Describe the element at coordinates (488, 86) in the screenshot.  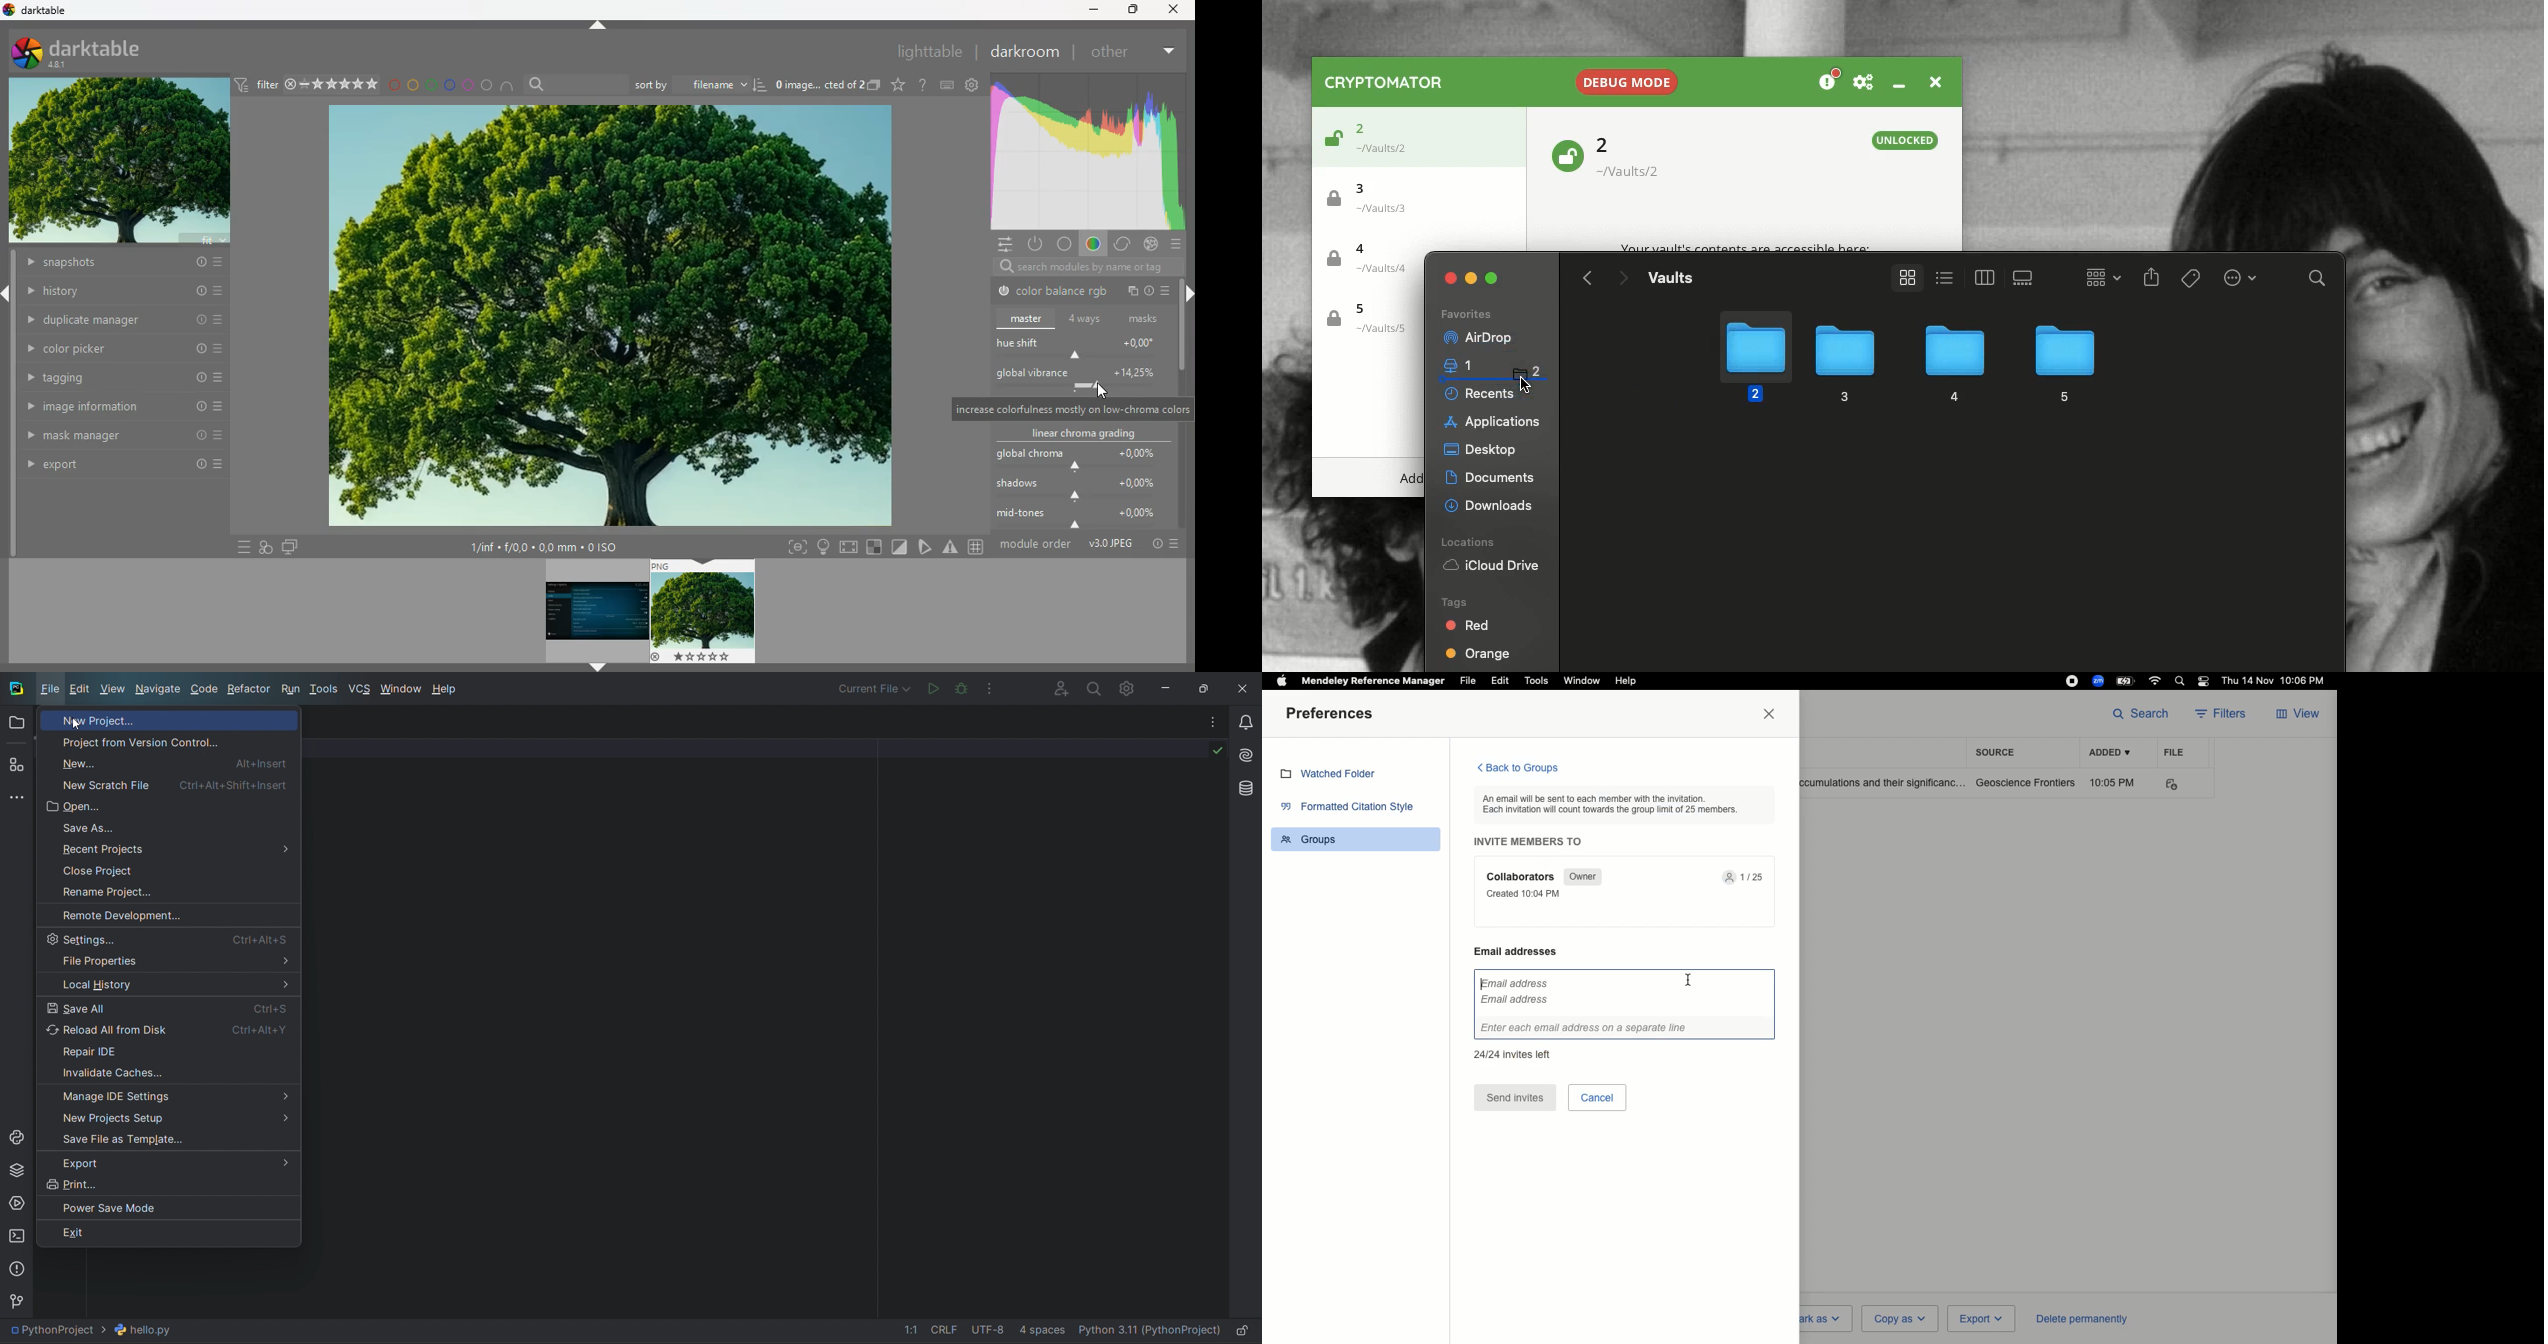
I see `circle` at that location.